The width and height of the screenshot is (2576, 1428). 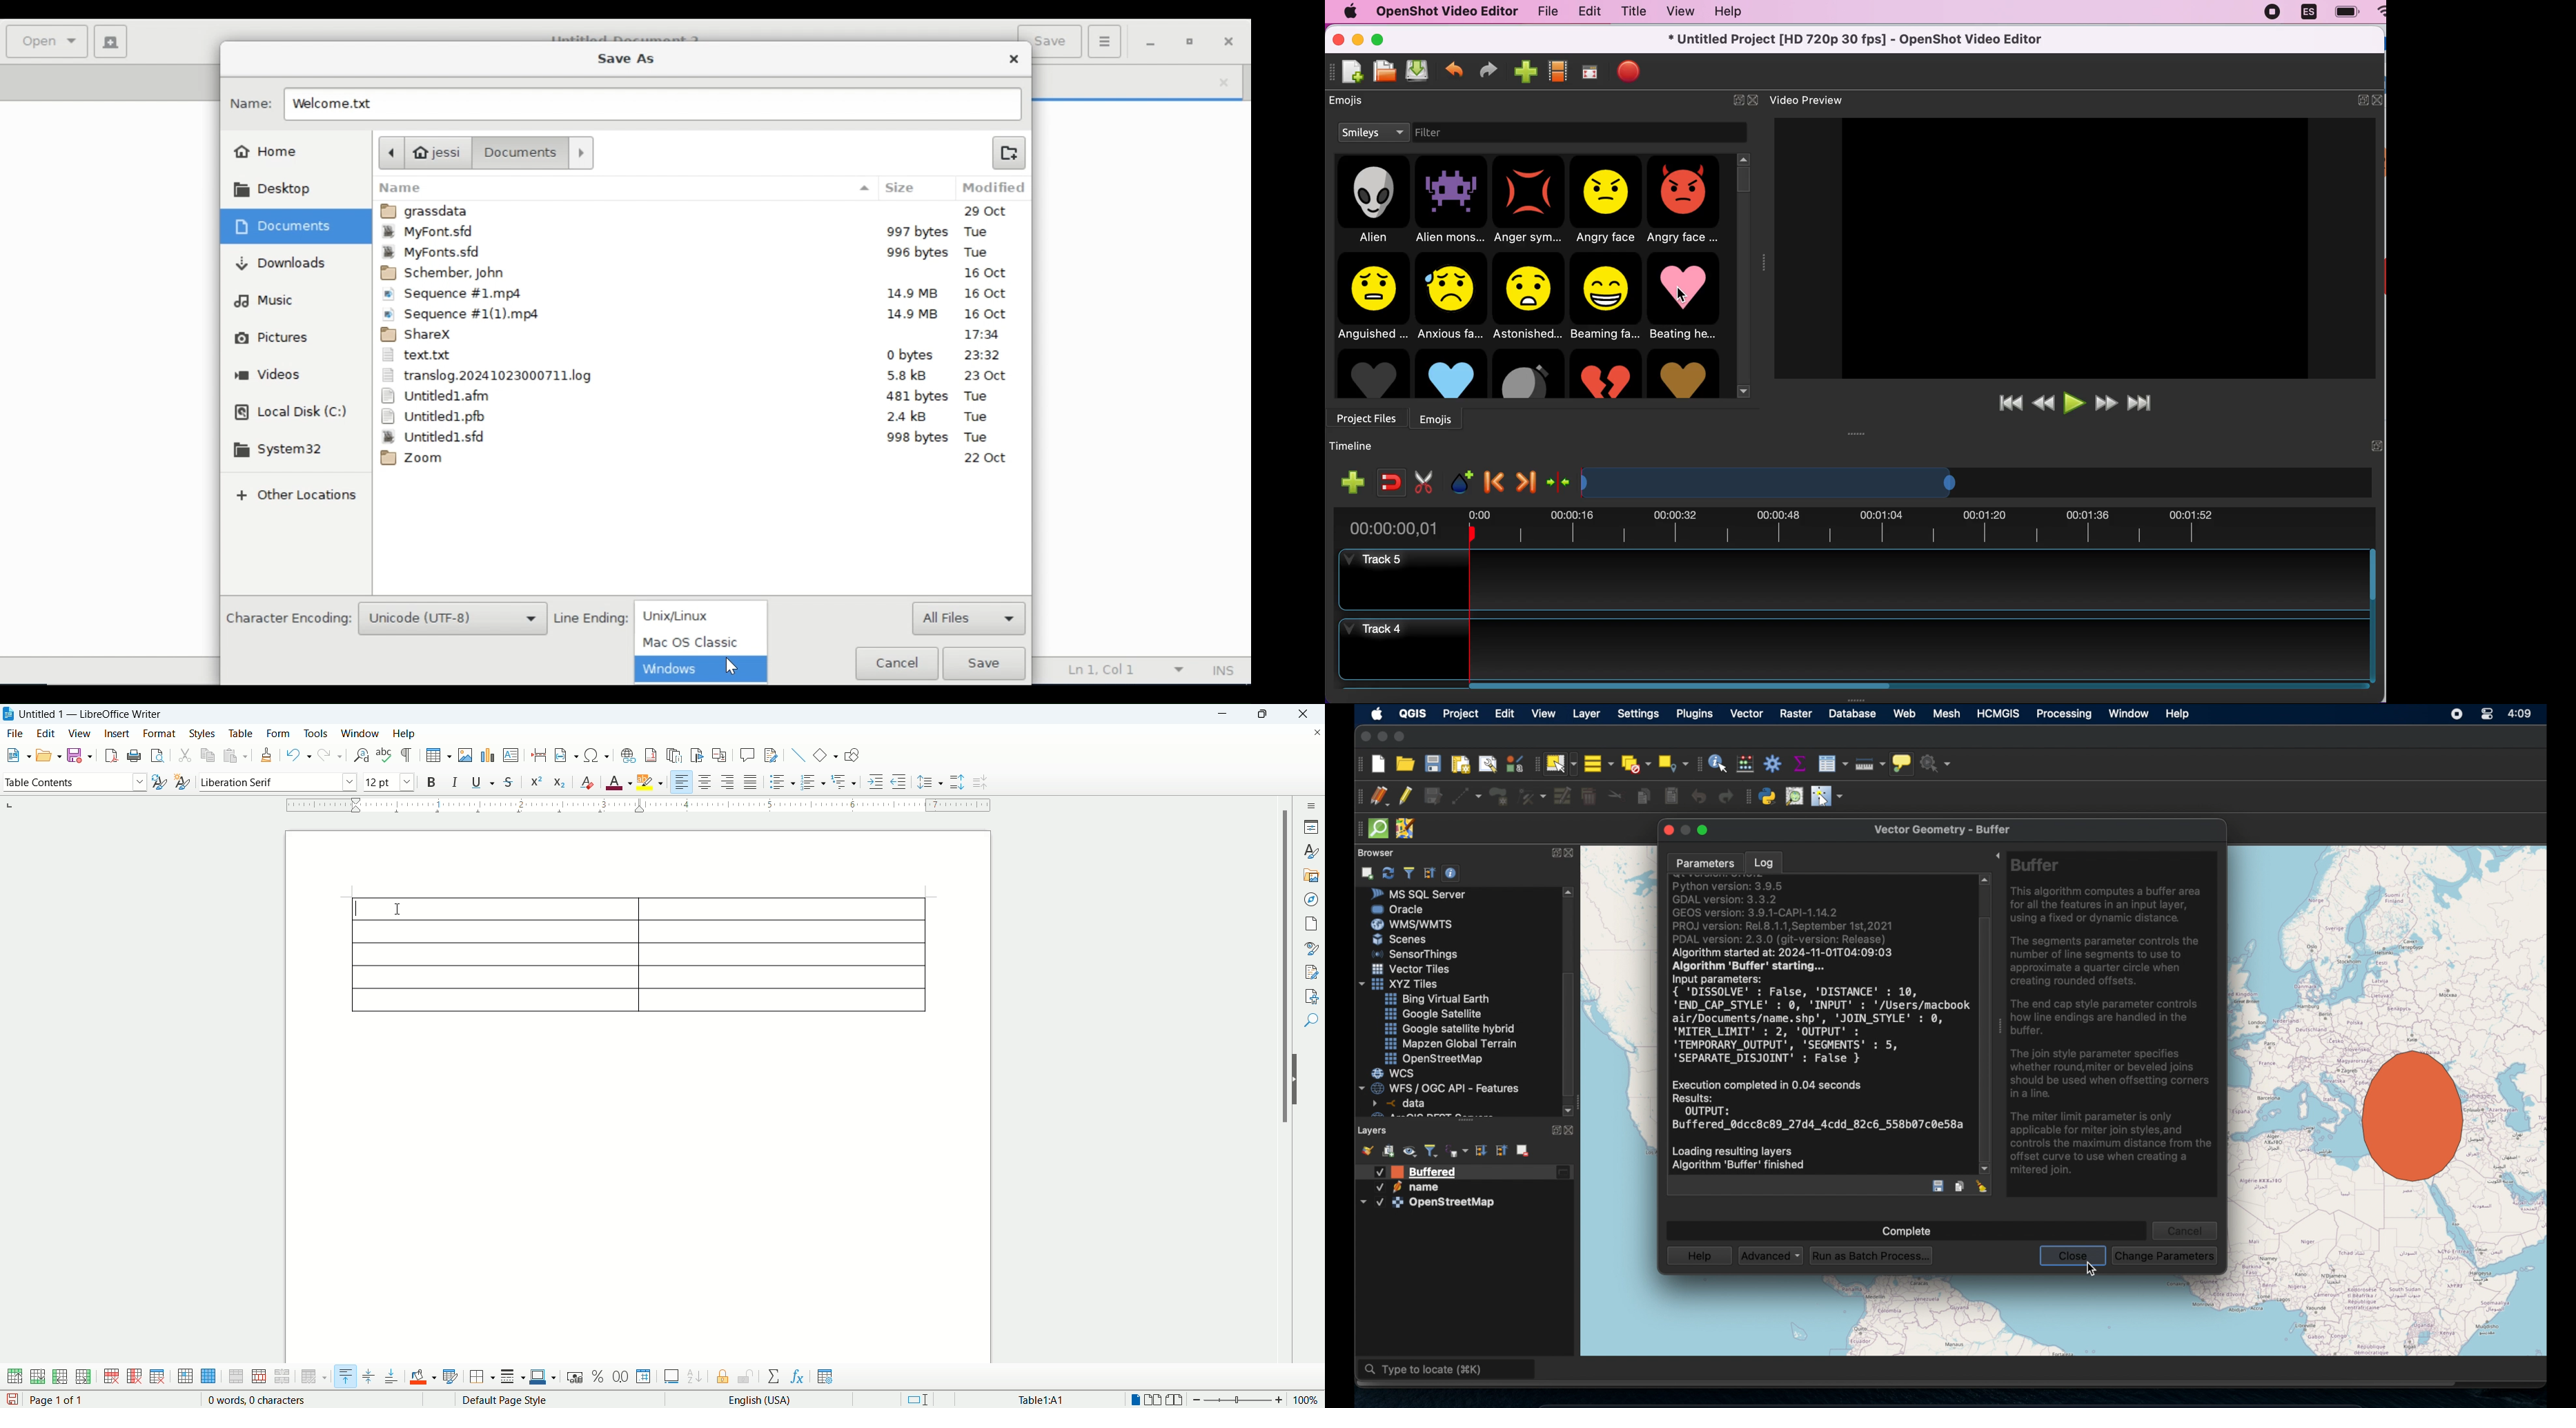 What do you see at coordinates (1311, 805) in the screenshot?
I see `sidebar settings` at bounding box center [1311, 805].